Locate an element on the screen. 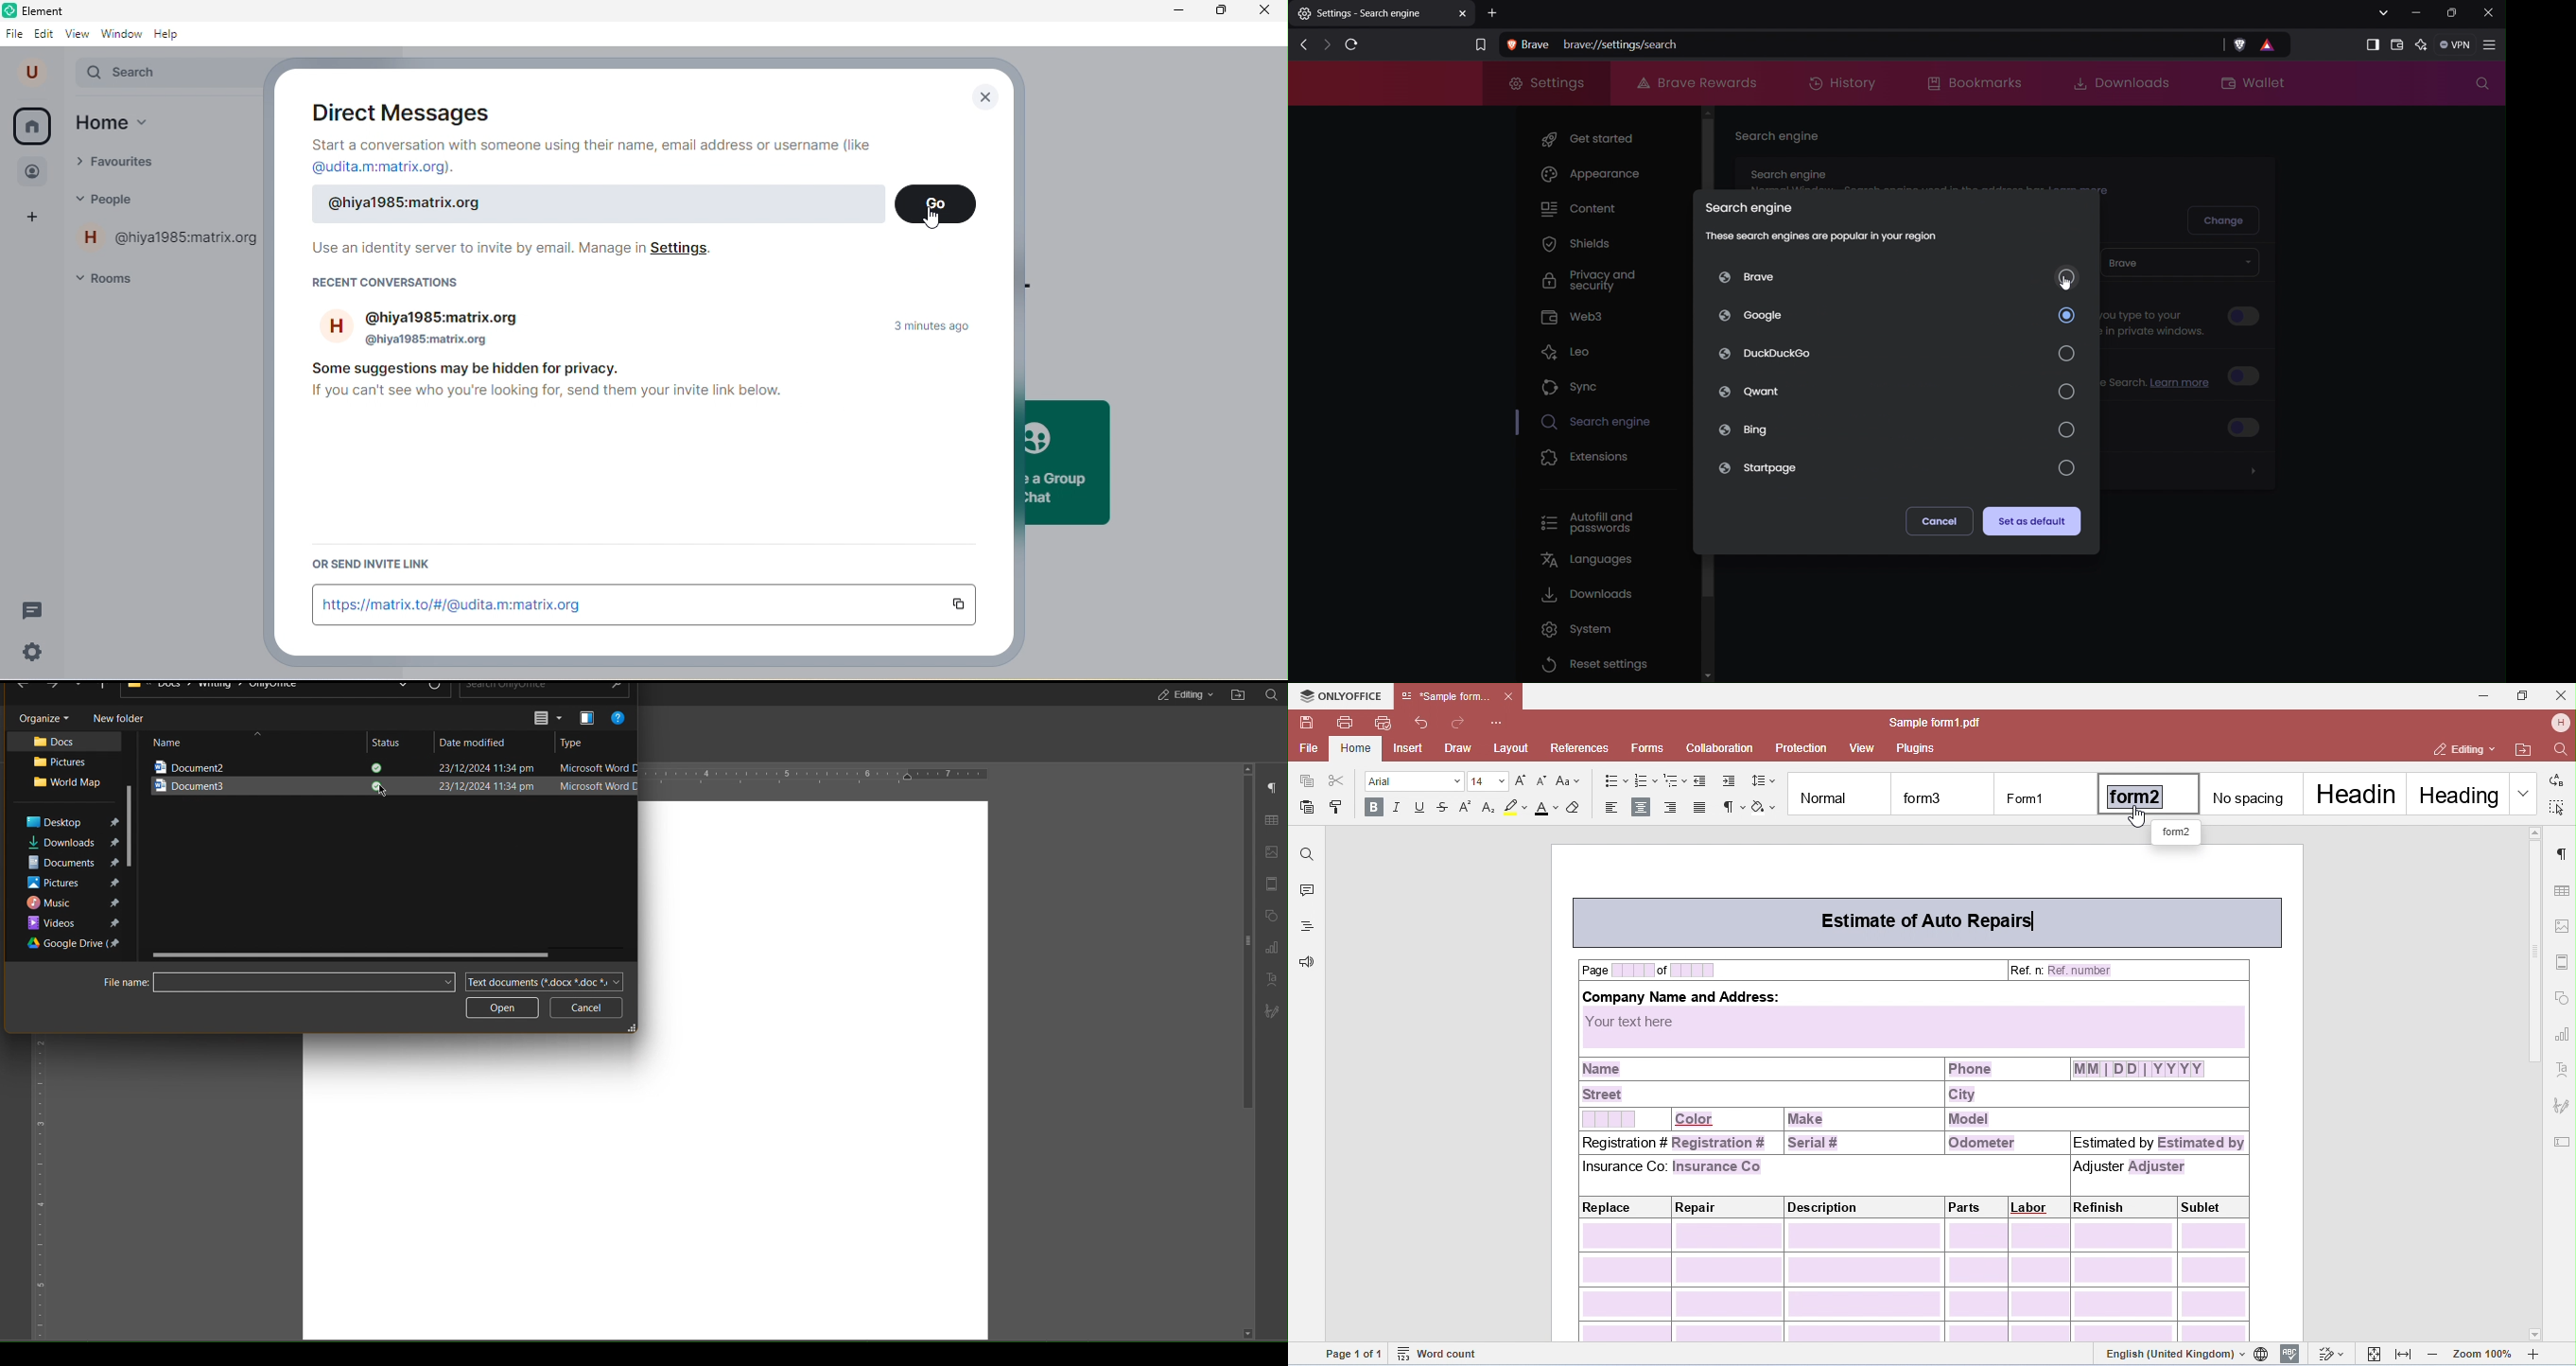 This screenshot has height=1372, width=2576. direct messages is located at coordinates (402, 111).